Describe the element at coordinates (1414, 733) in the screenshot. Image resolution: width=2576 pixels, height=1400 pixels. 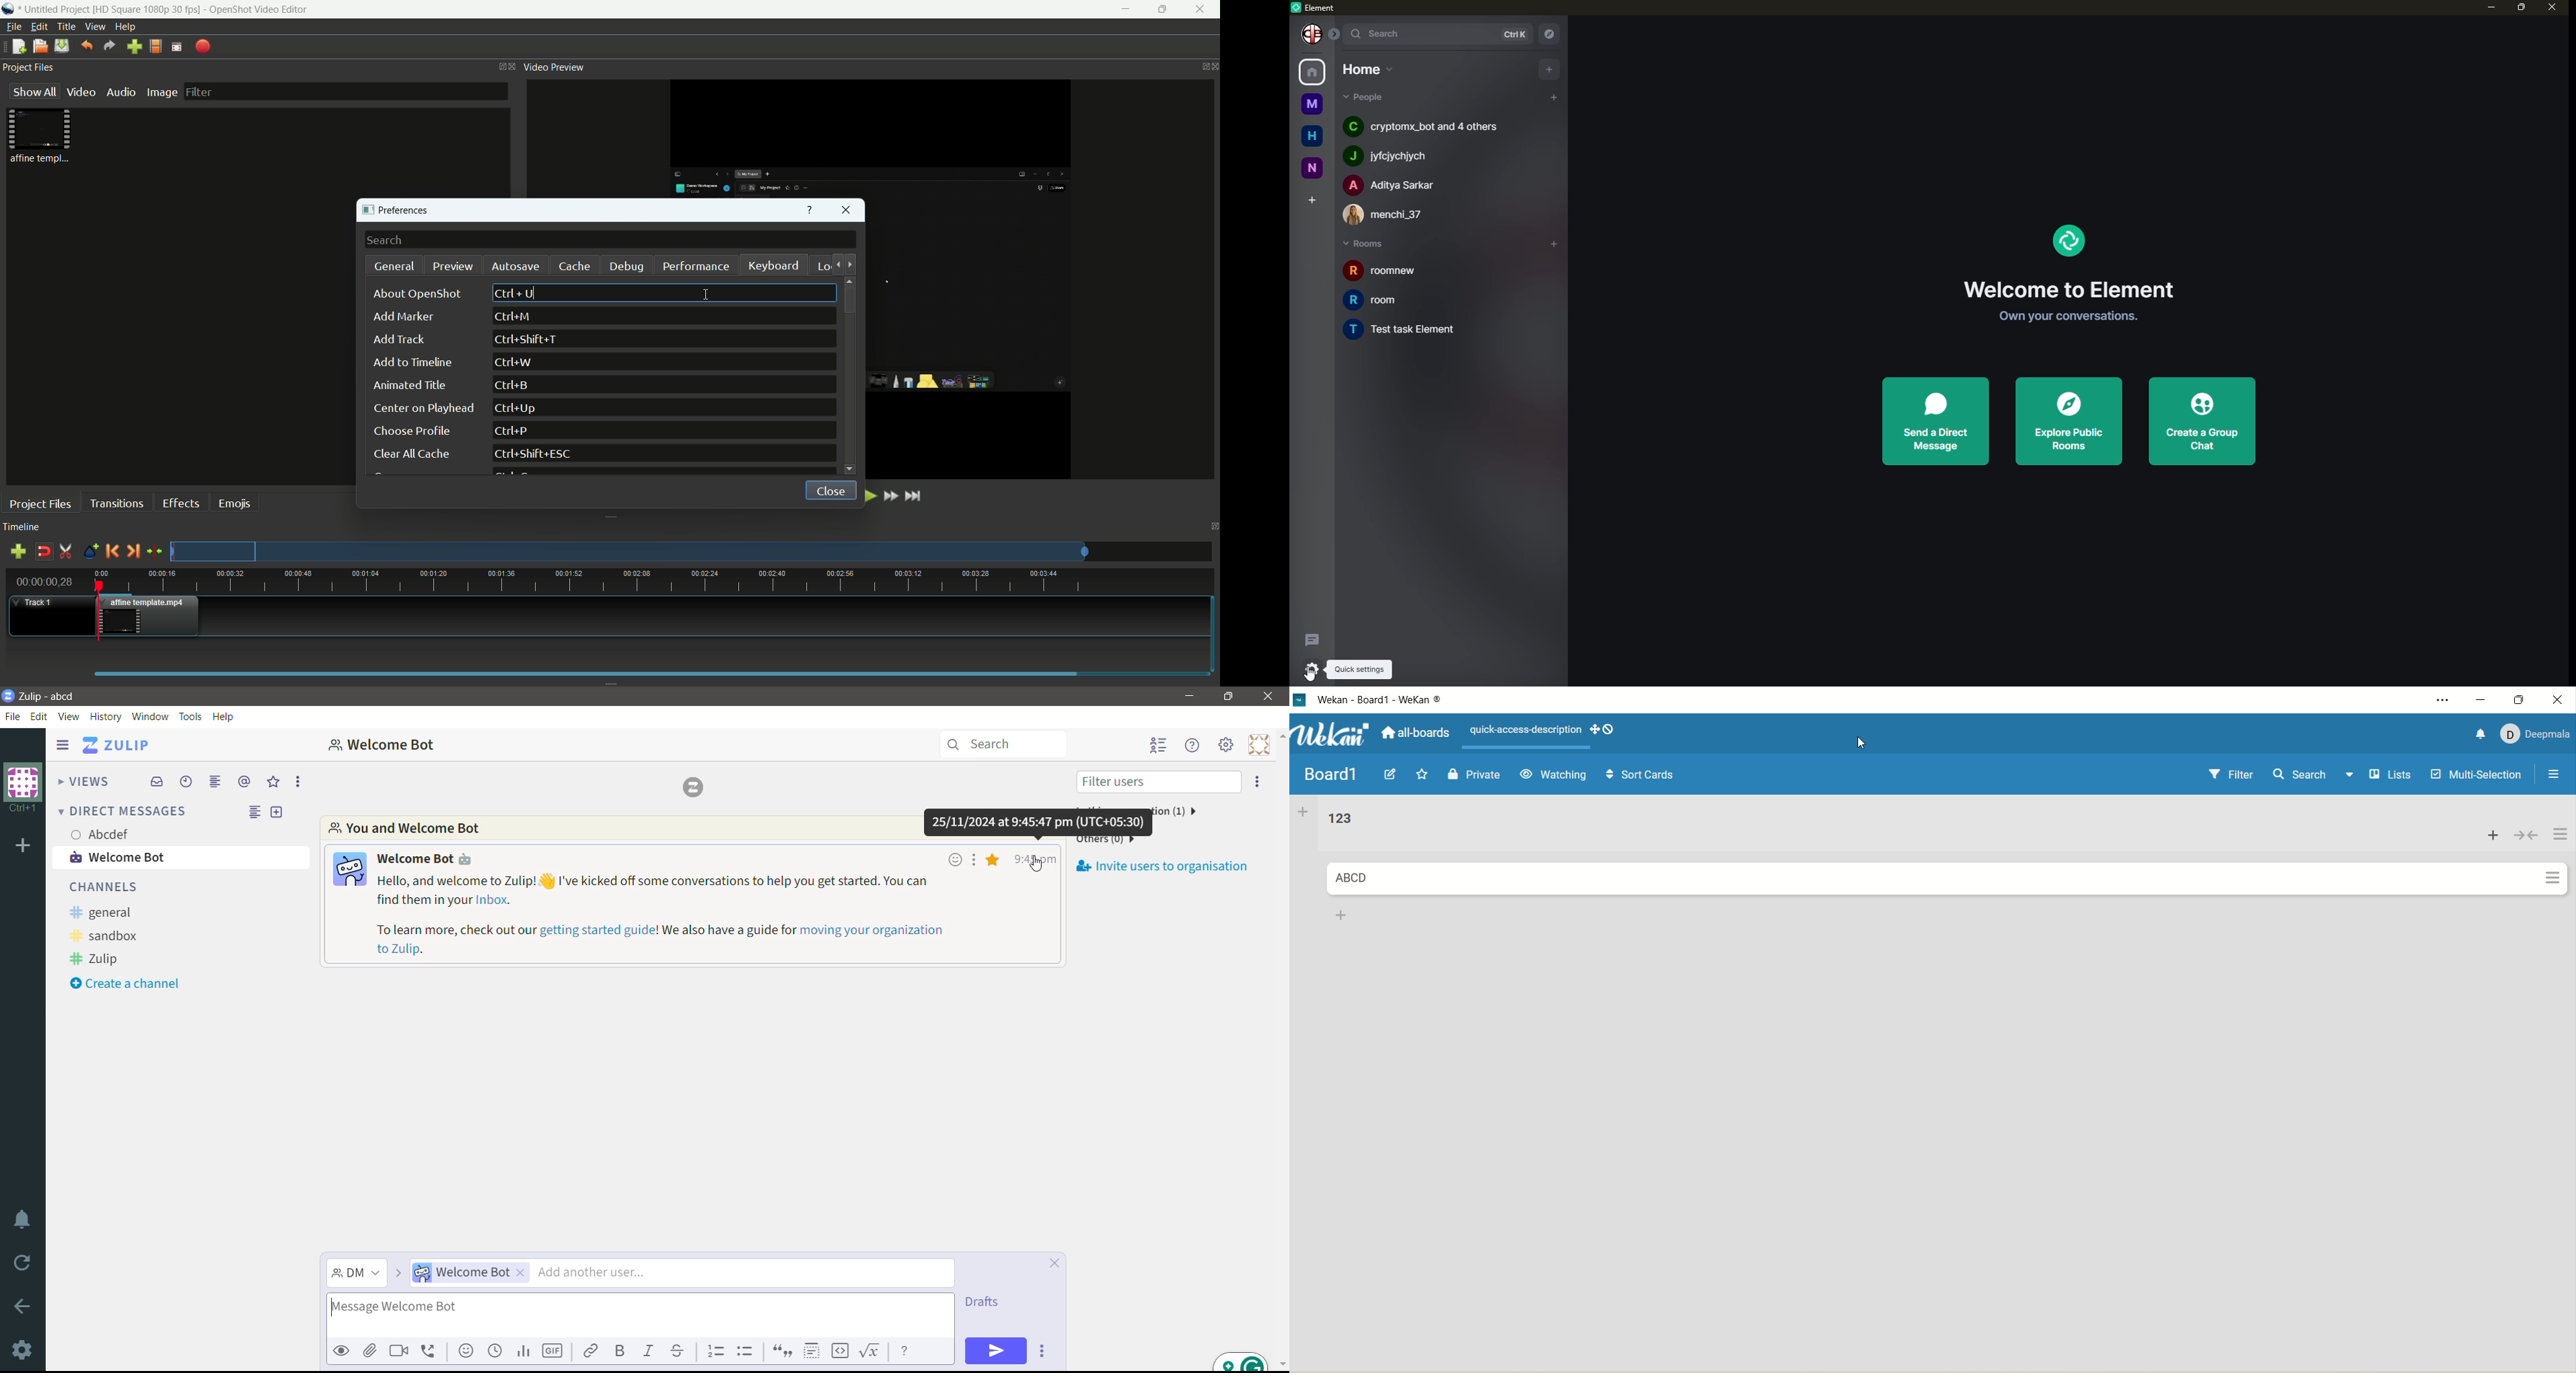
I see `all boards` at that location.